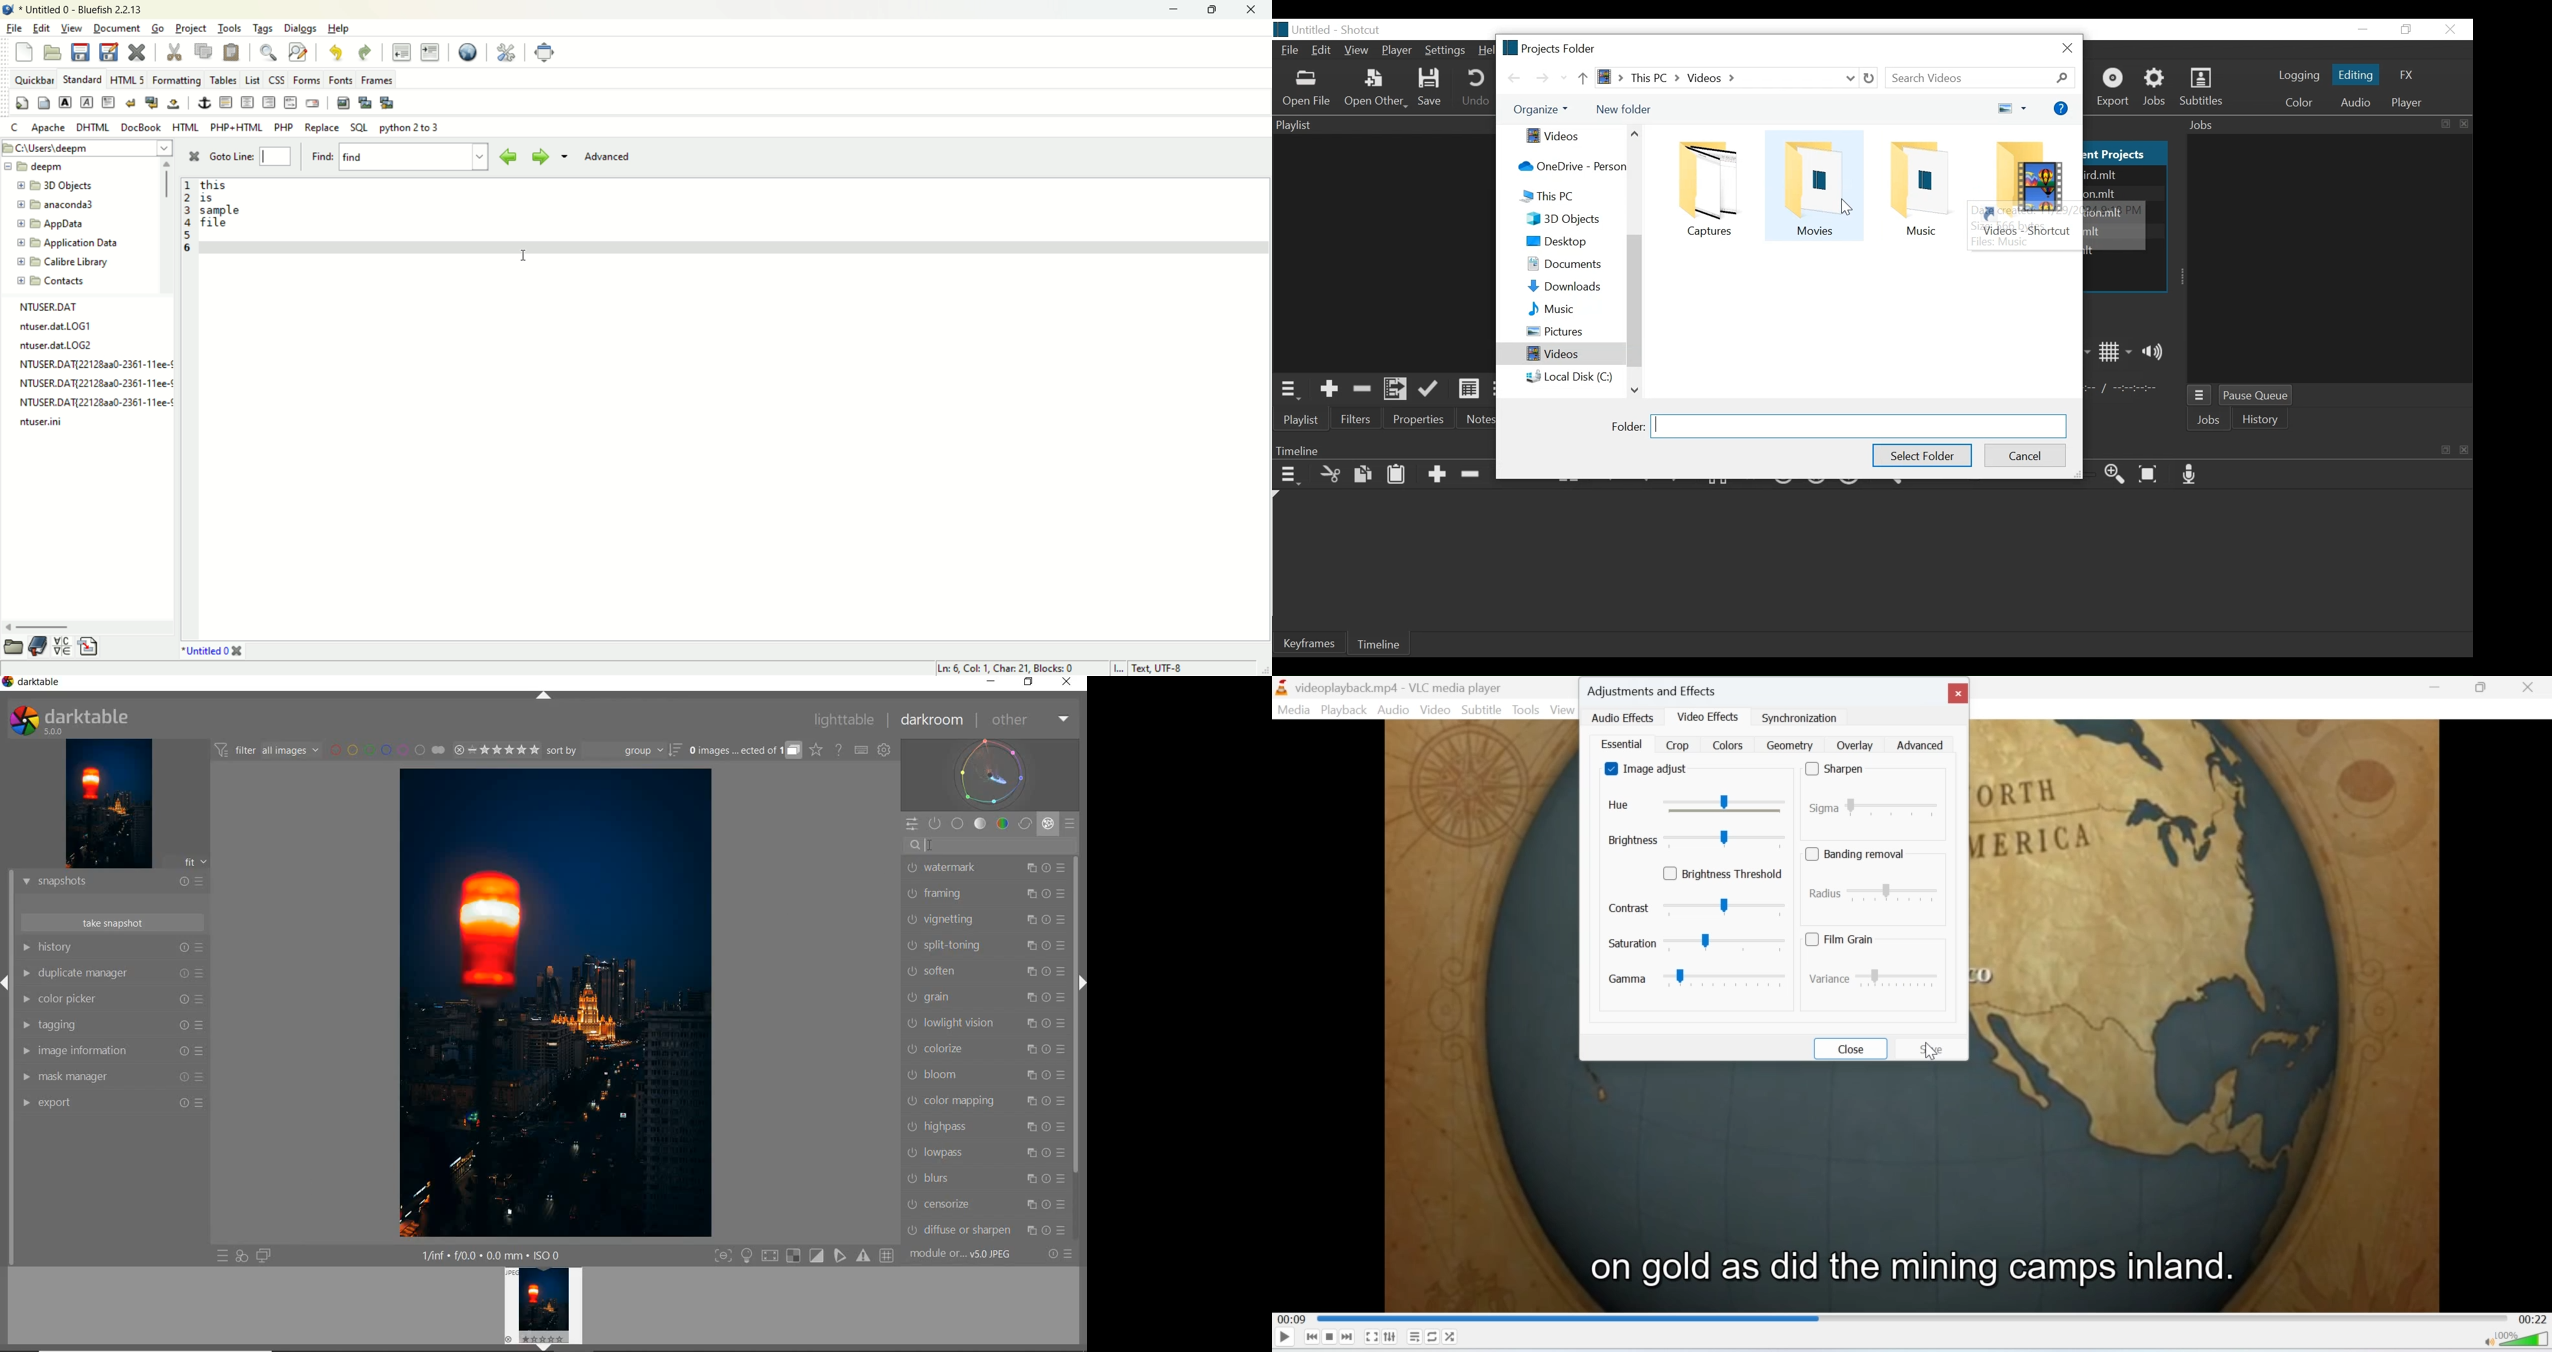 This screenshot has width=2576, height=1372. What do you see at coordinates (202, 1025) in the screenshot?
I see `Preset and reset` at bounding box center [202, 1025].